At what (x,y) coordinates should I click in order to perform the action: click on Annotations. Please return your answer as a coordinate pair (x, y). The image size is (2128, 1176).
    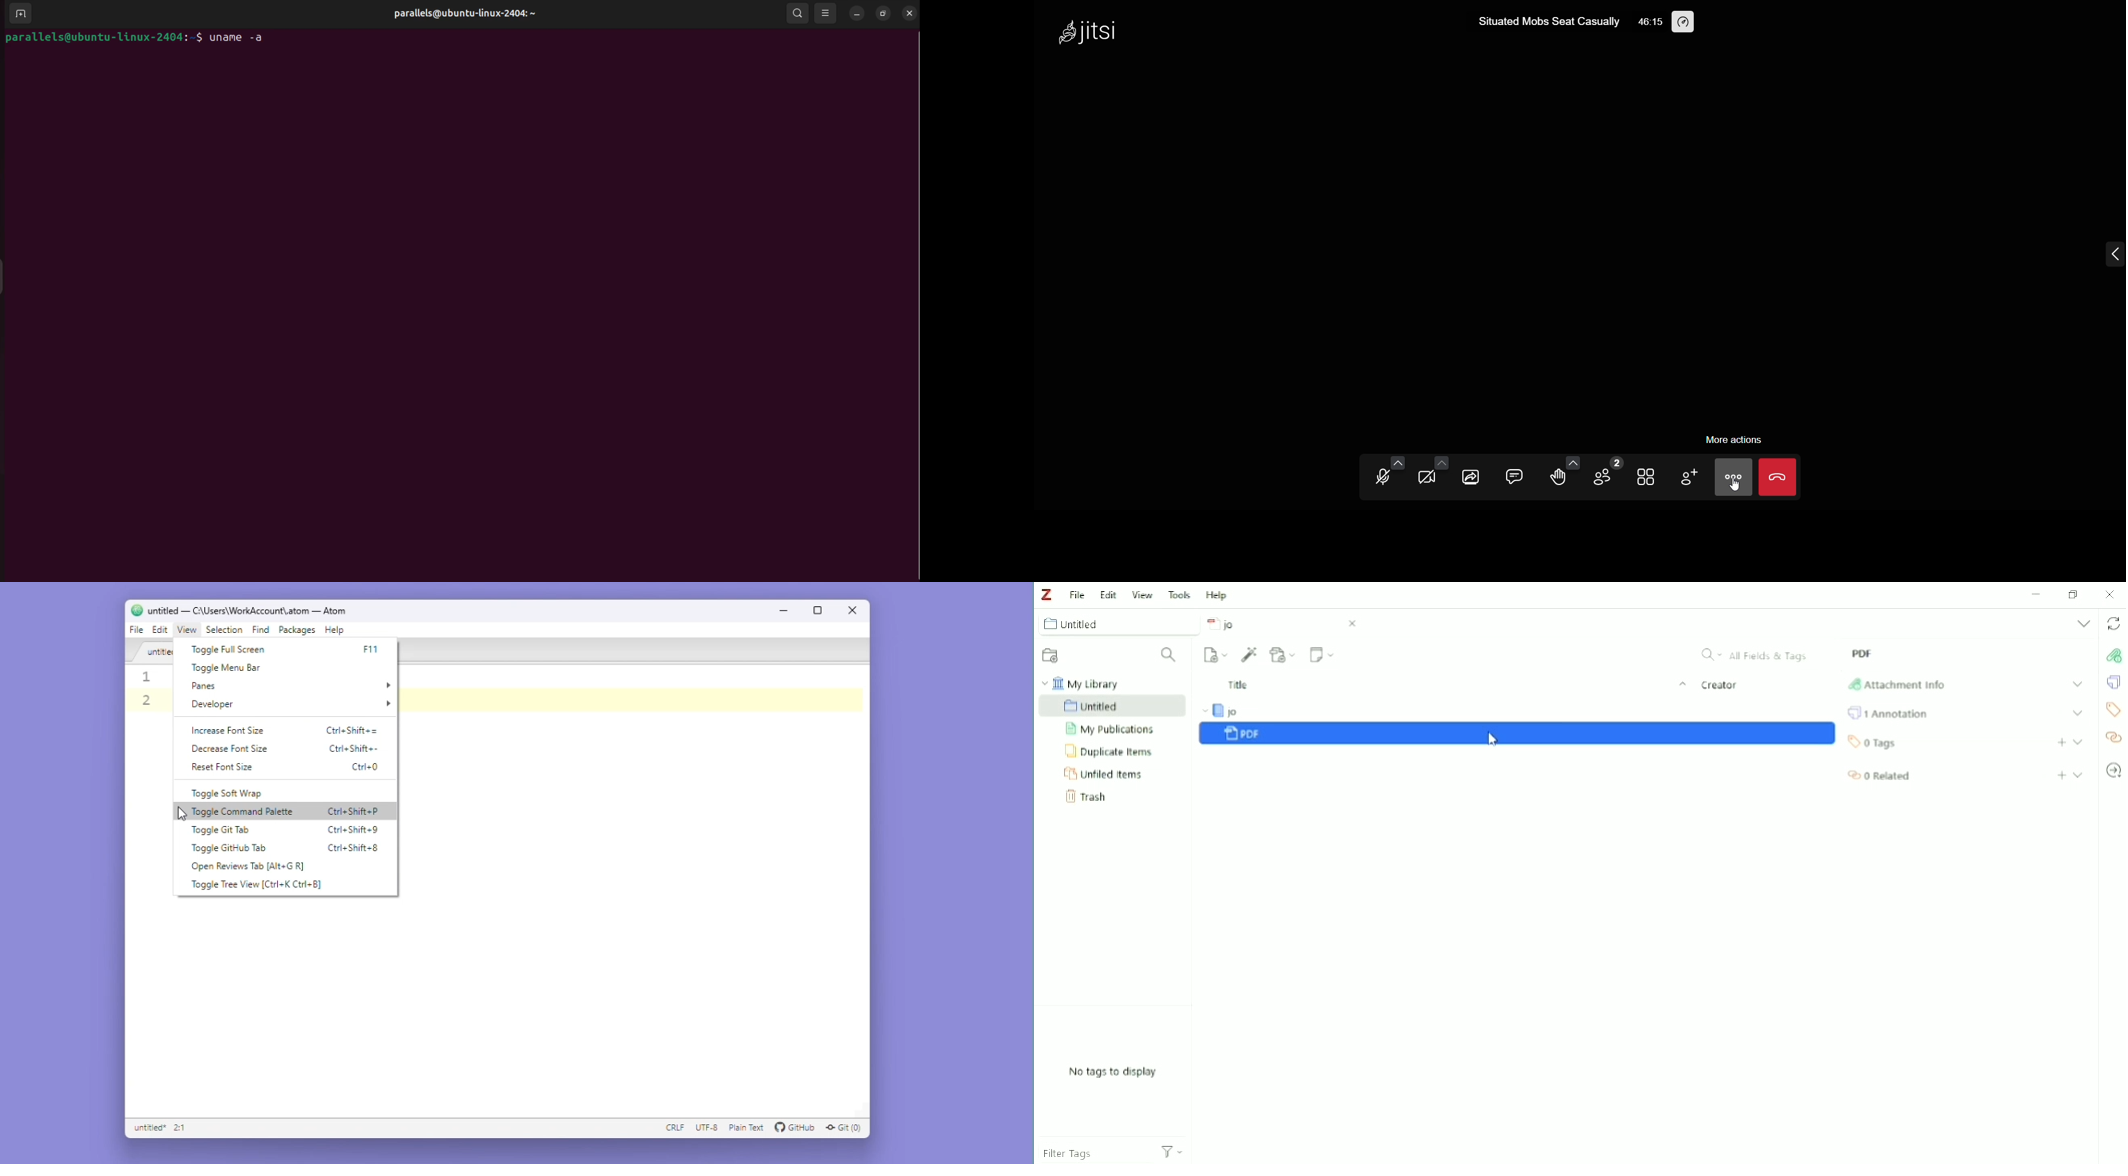
    Looking at the image, I should click on (2110, 683).